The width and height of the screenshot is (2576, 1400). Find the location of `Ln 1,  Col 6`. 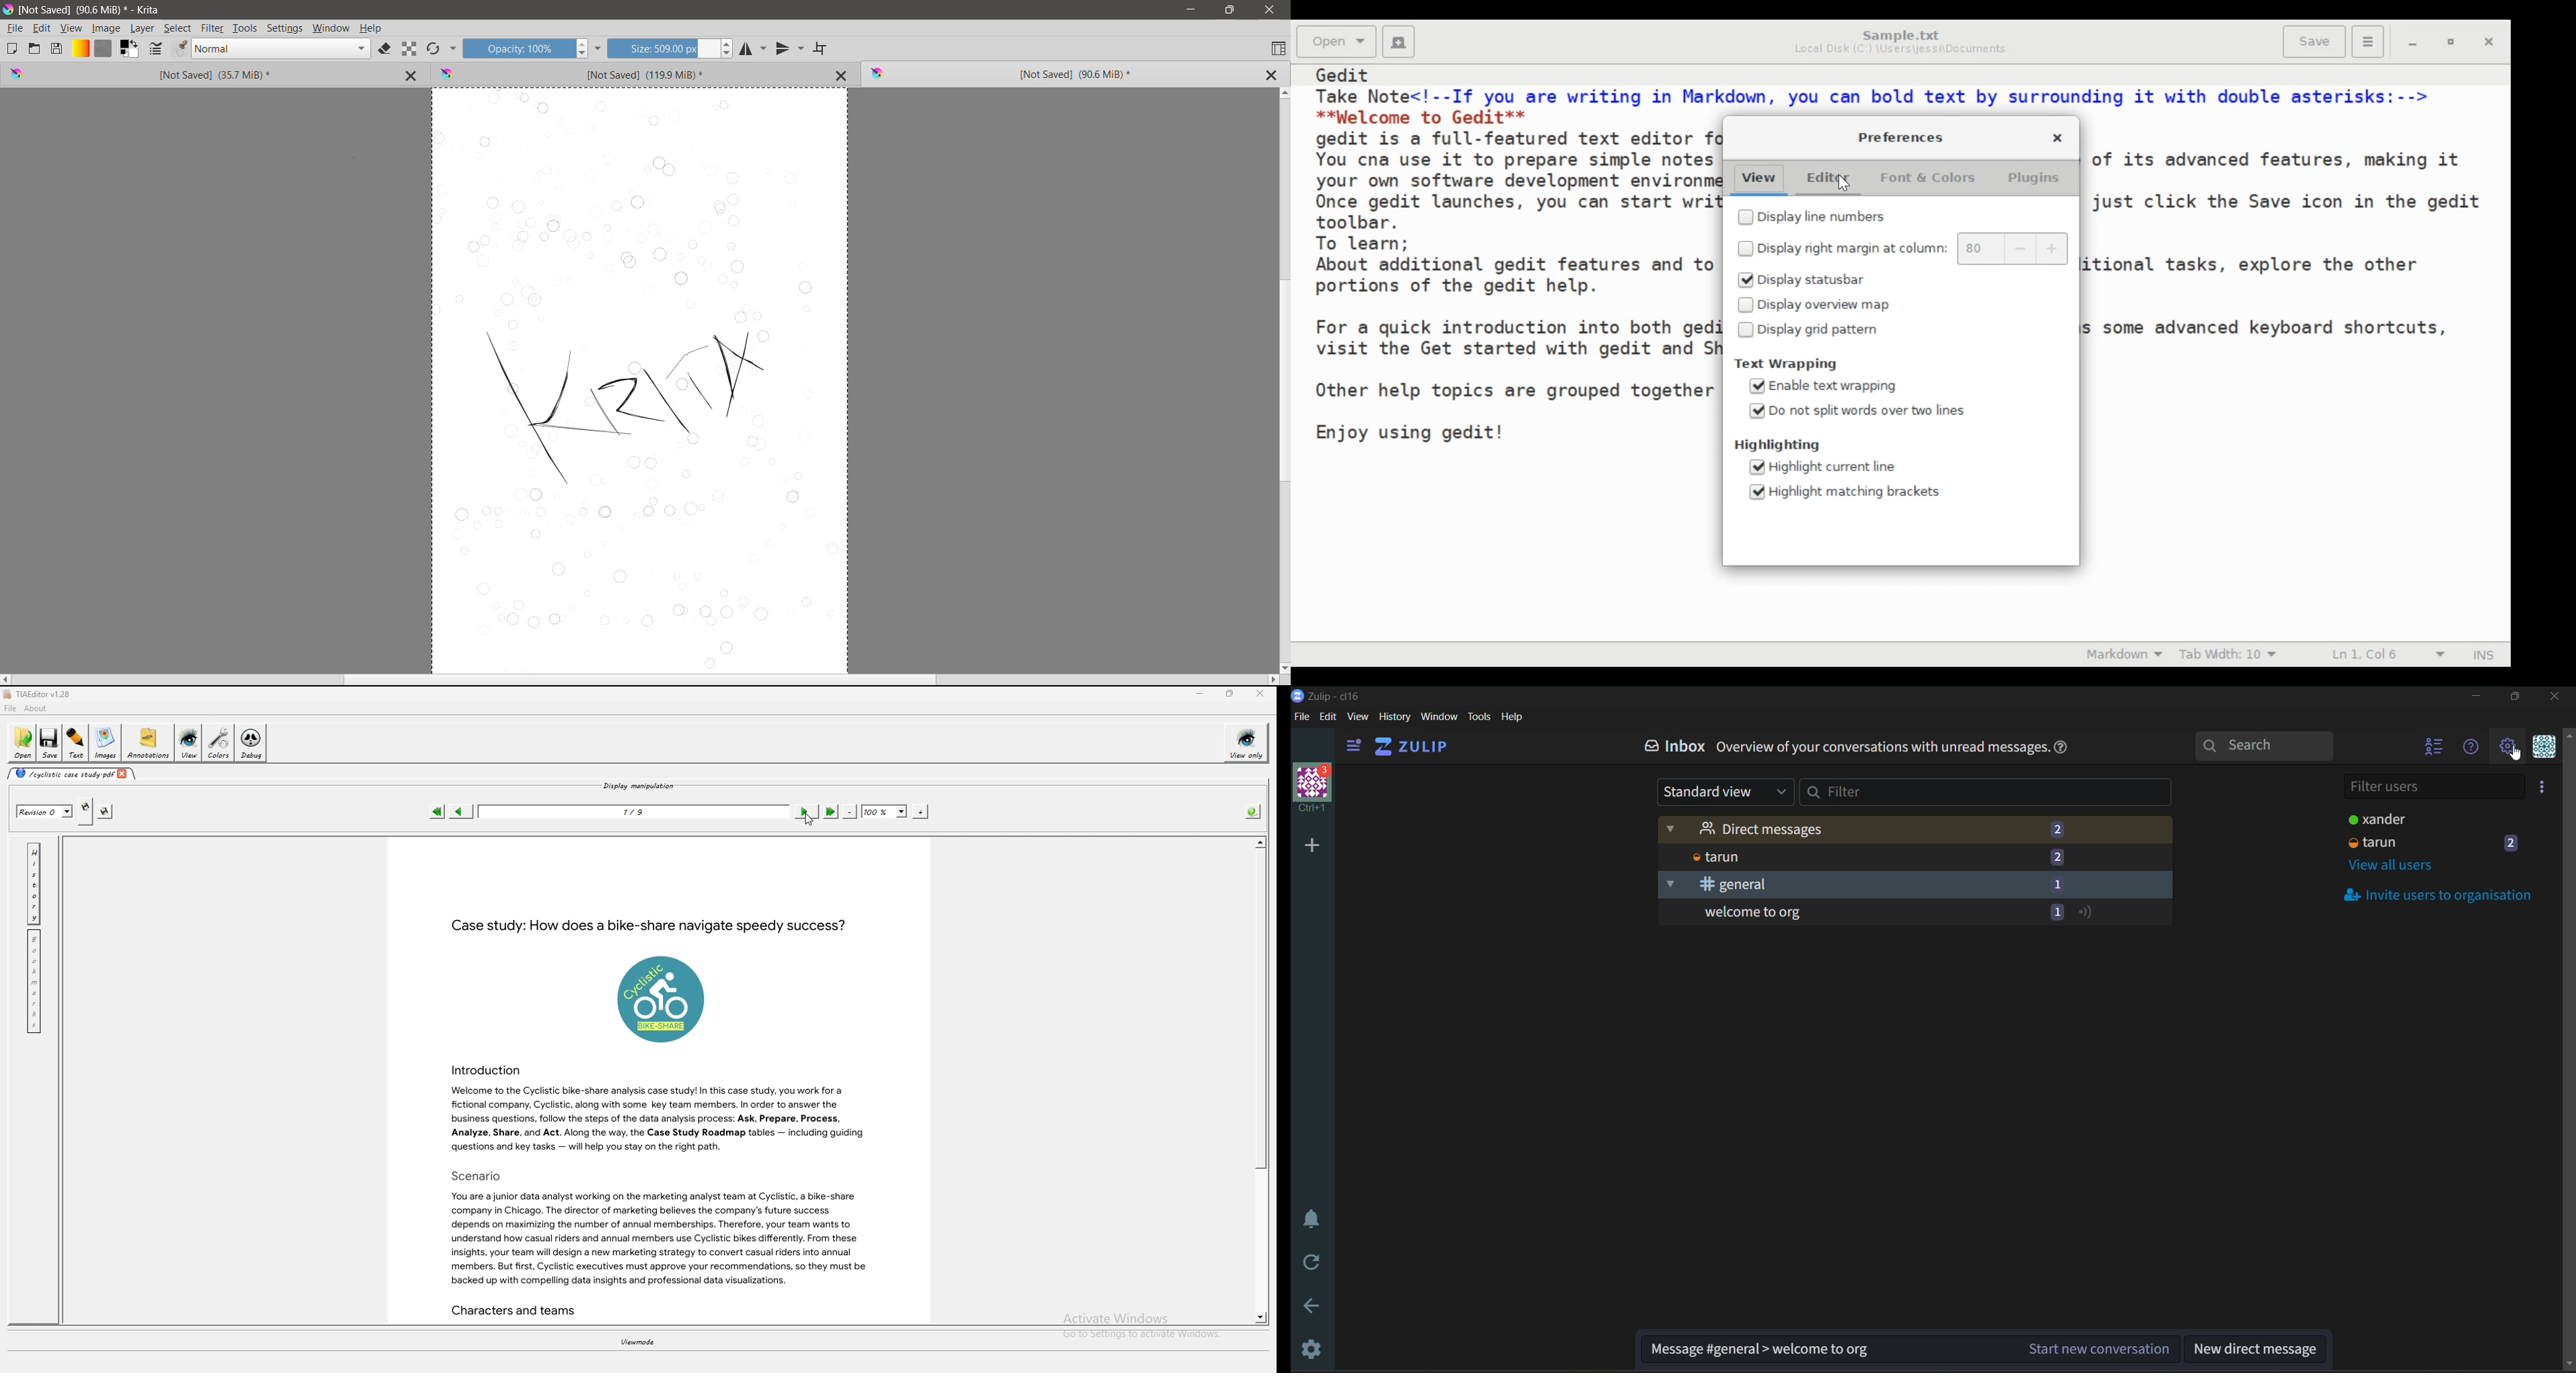

Ln 1,  Col 6 is located at coordinates (2384, 655).